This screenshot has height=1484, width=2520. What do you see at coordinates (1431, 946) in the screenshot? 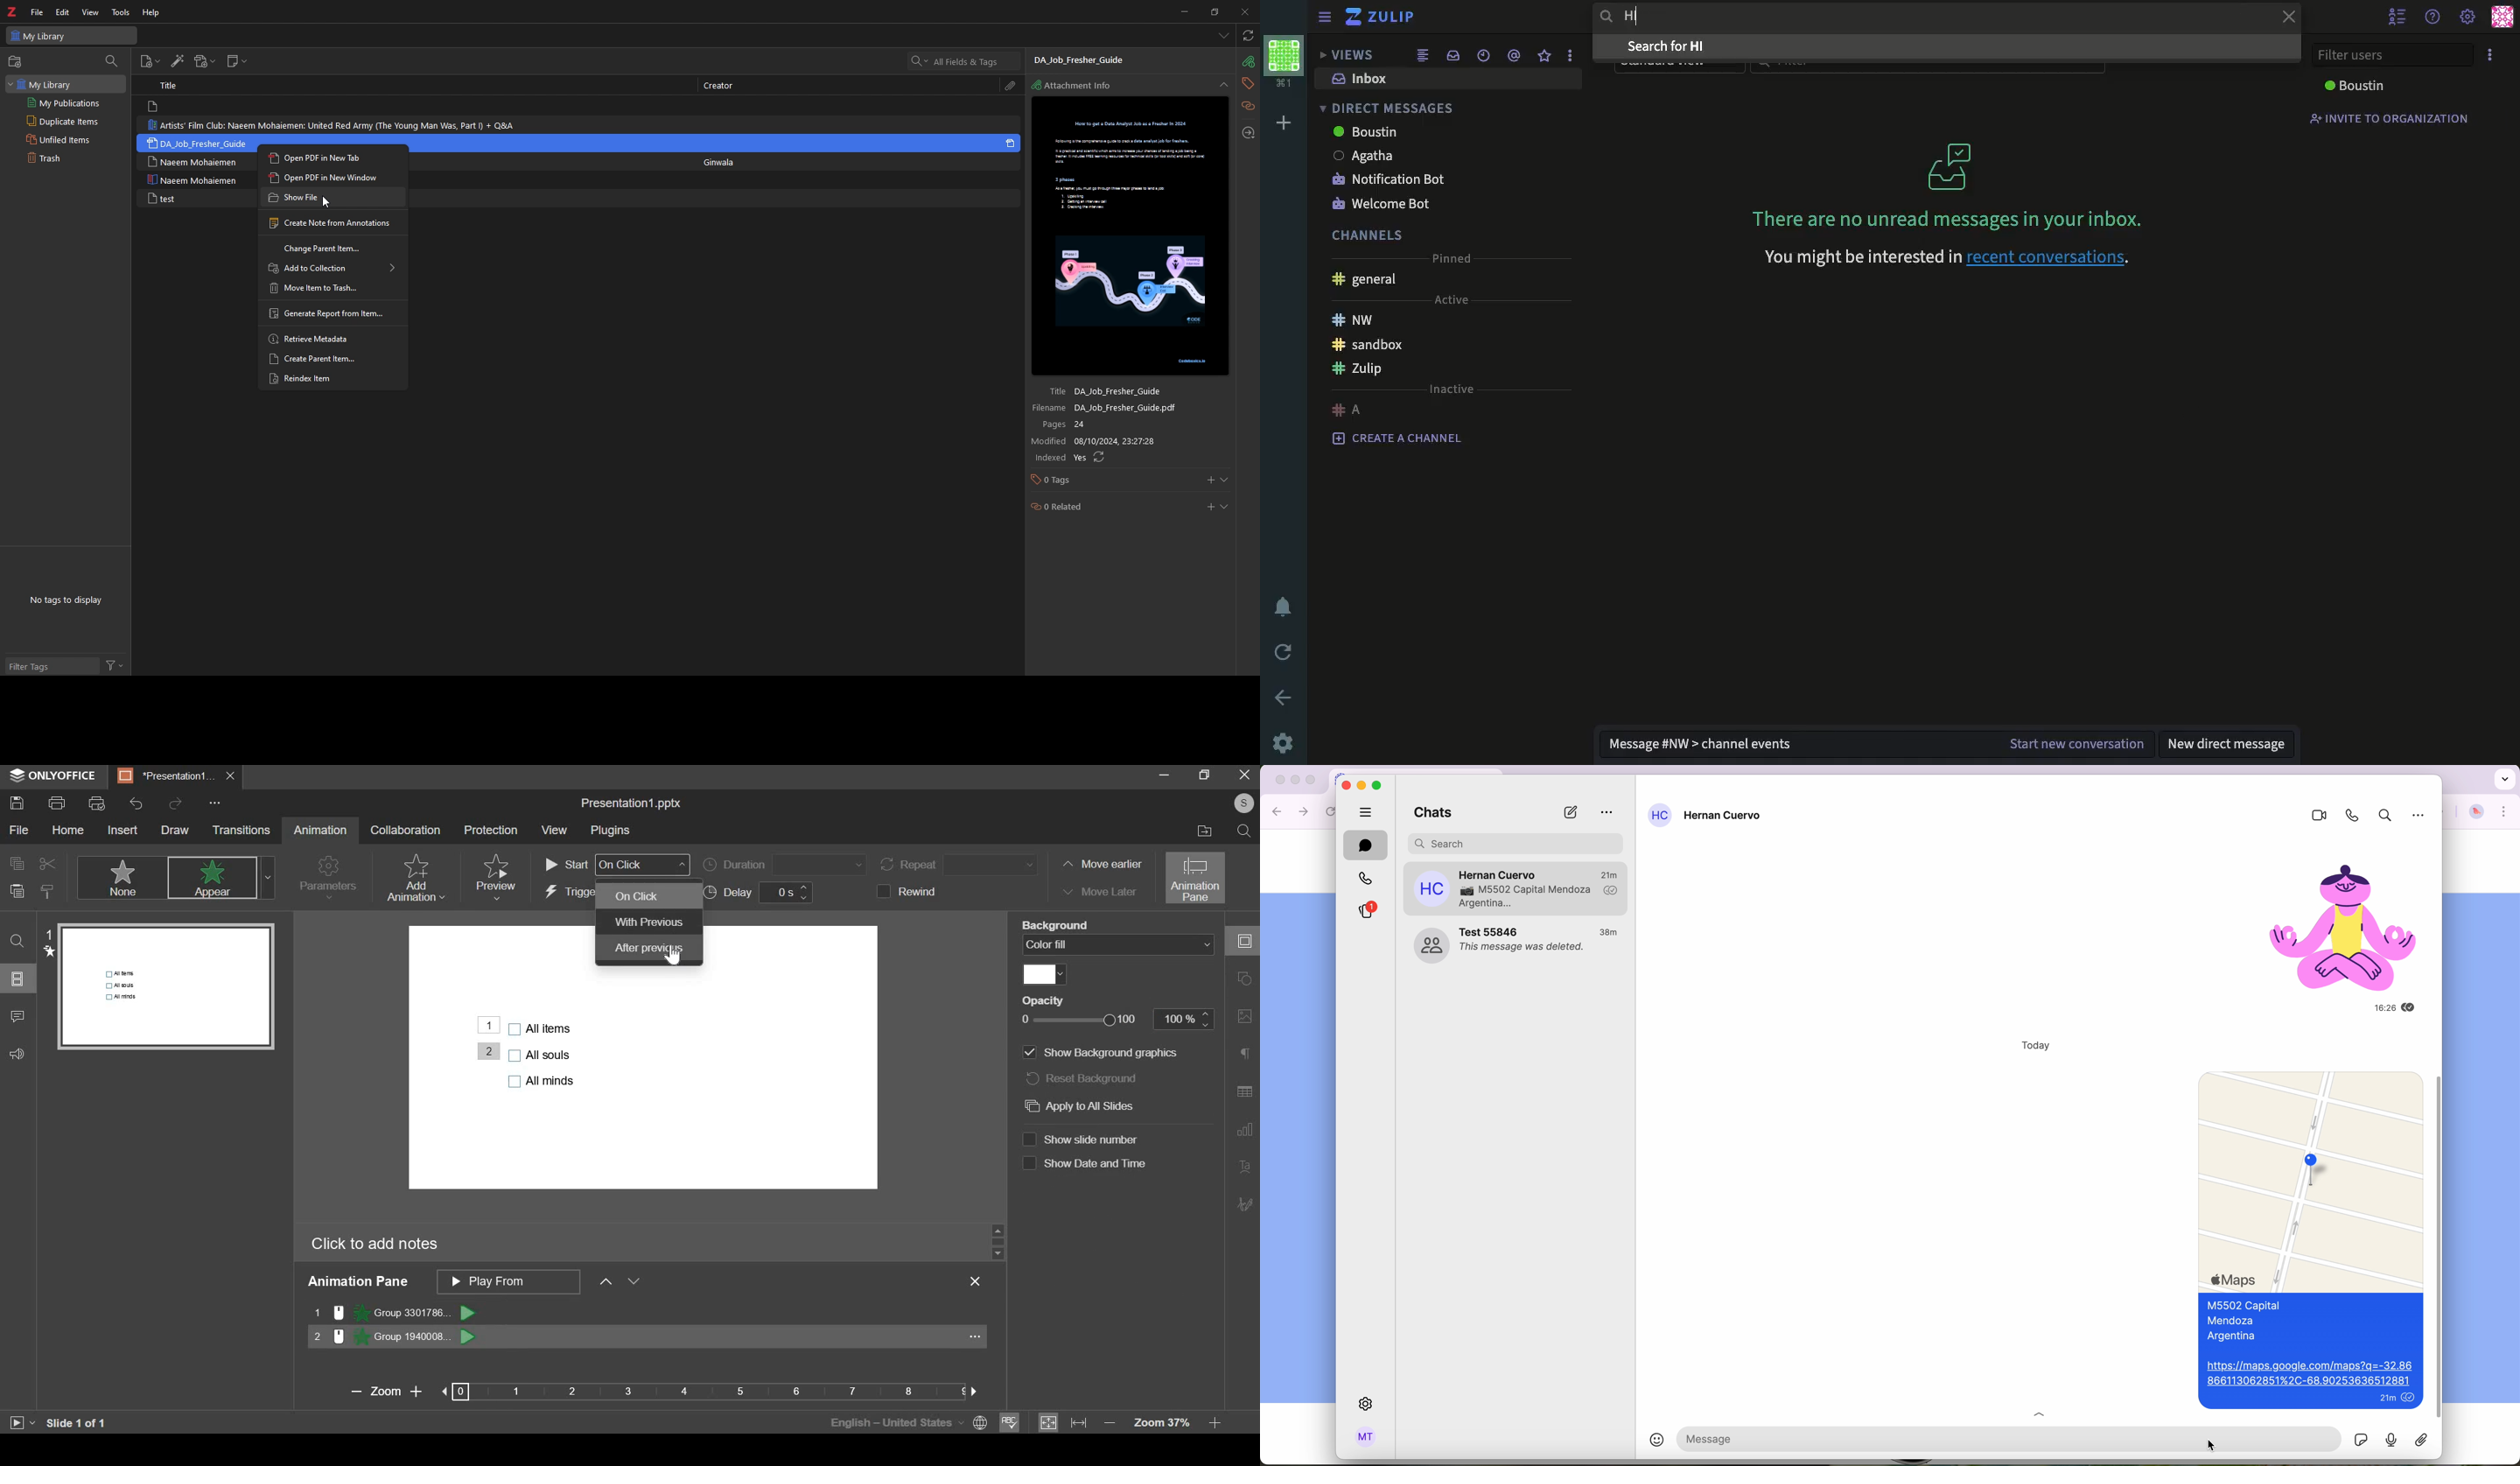
I see `00
ca` at bounding box center [1431, 946].